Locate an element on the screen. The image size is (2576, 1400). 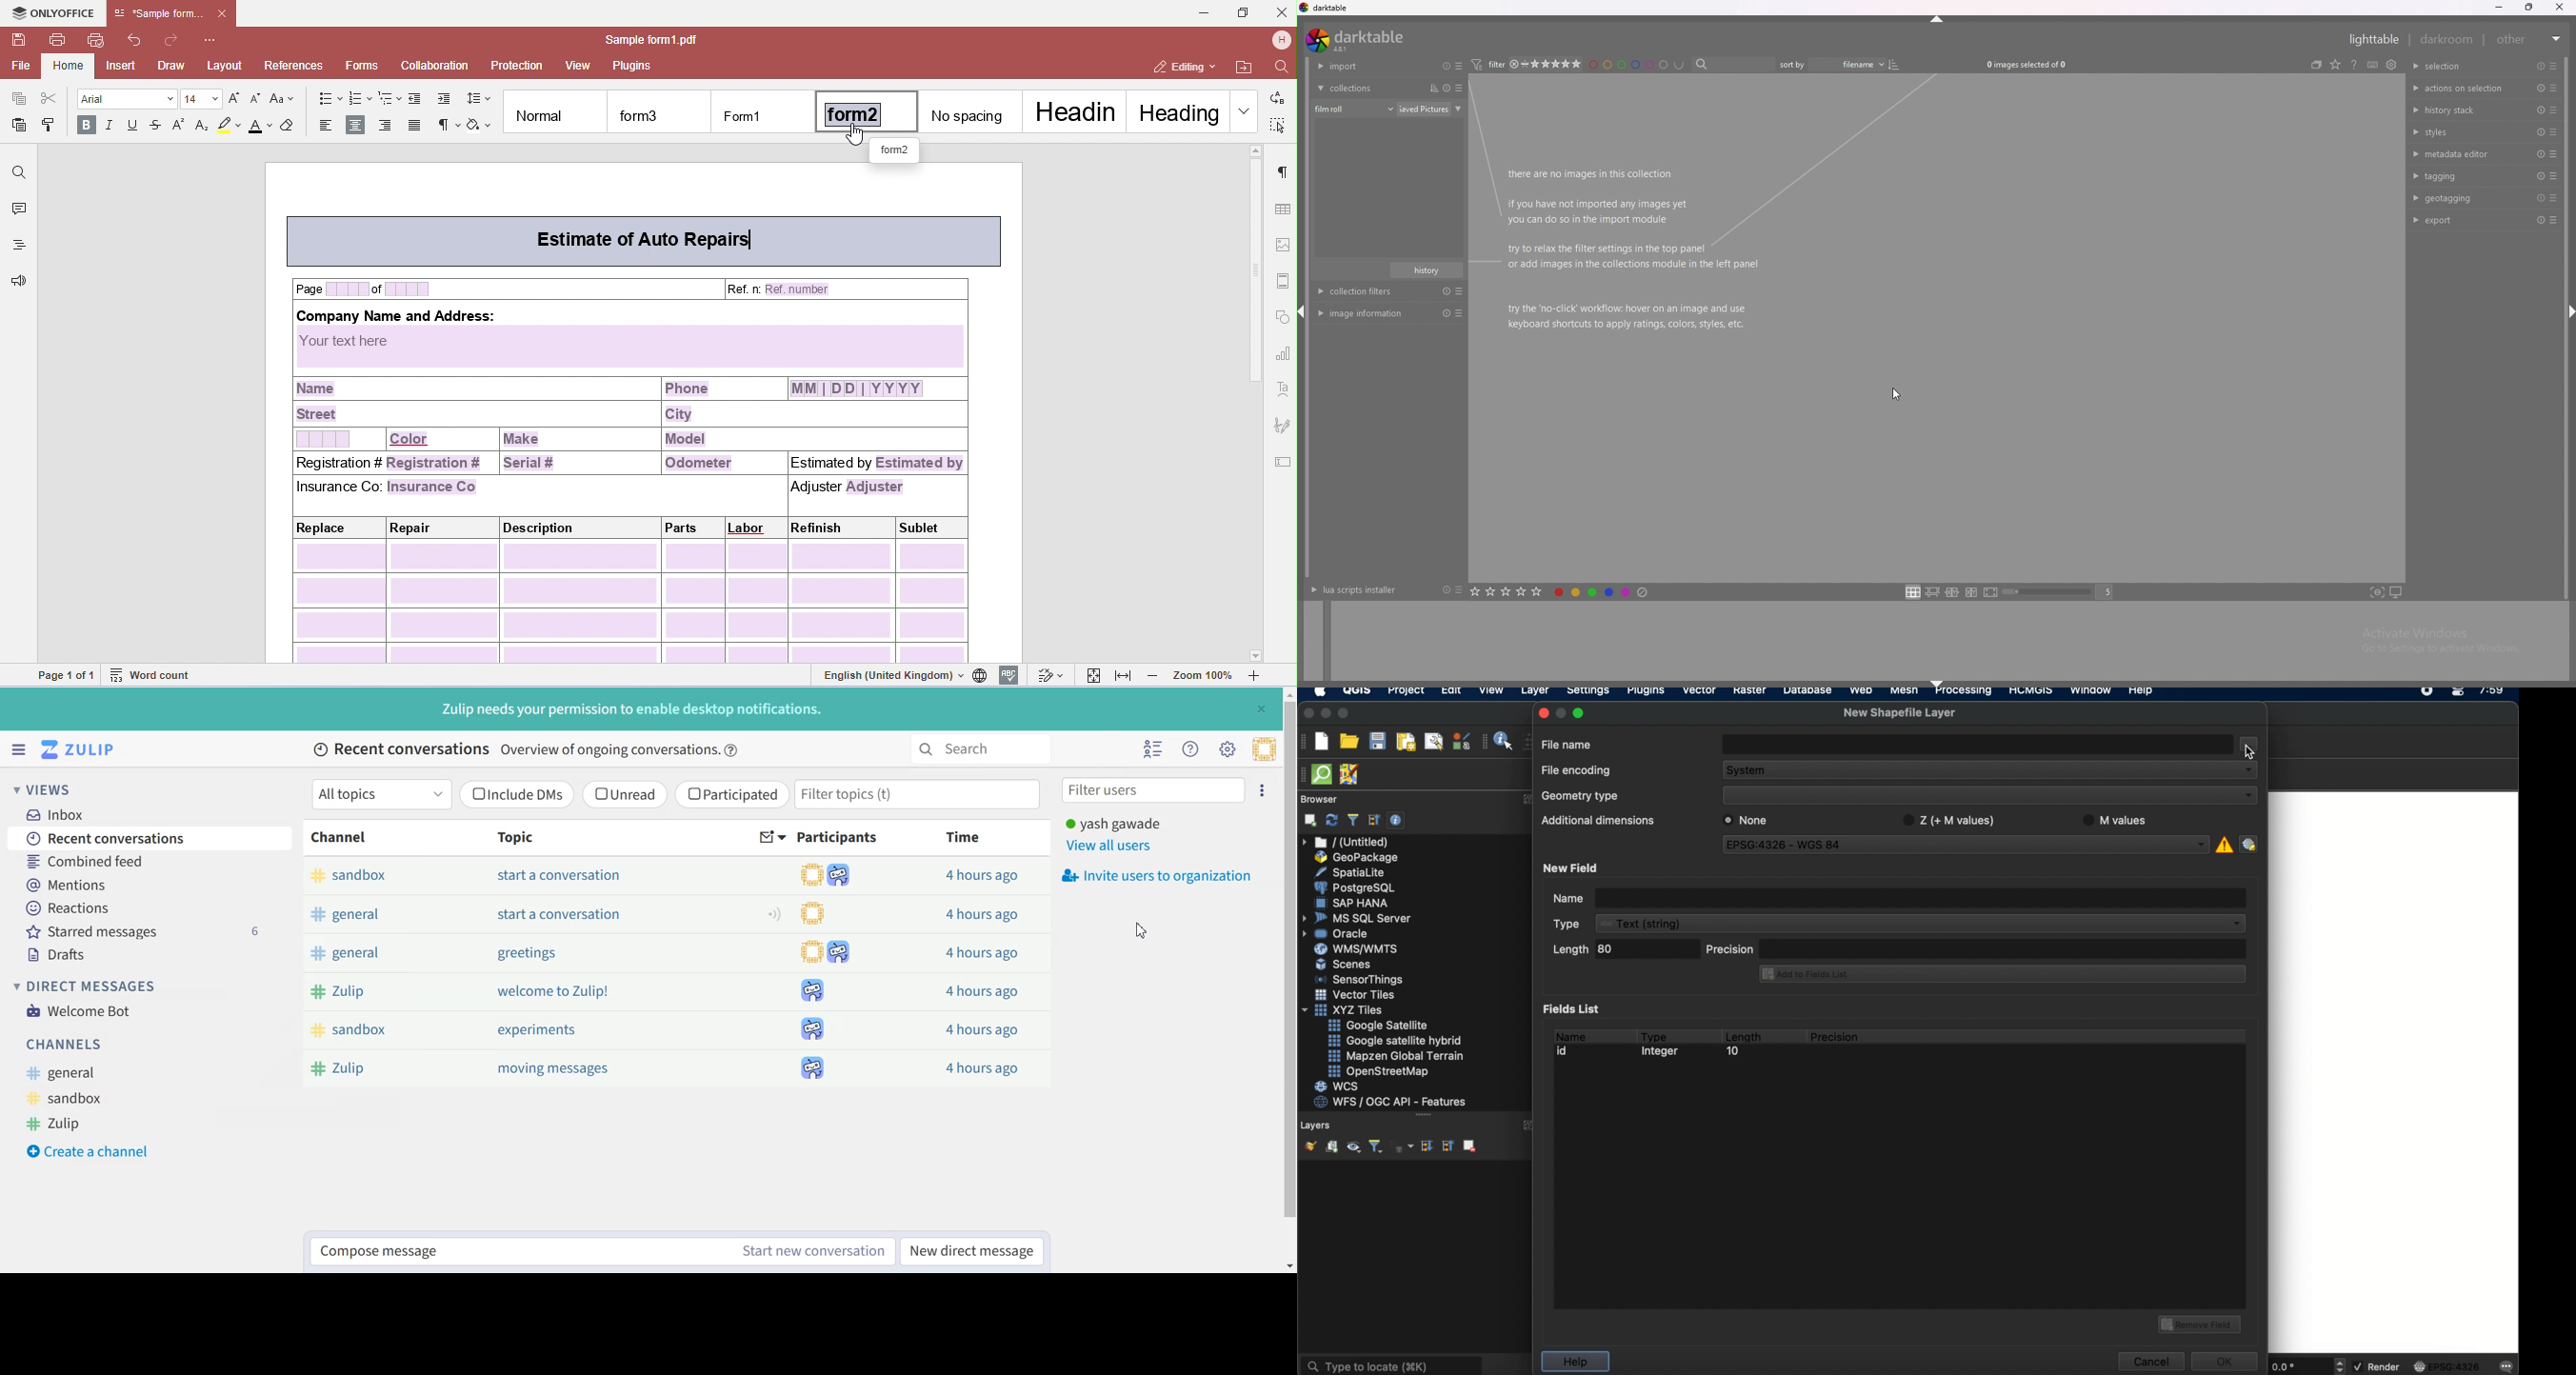
new shaoefile layer is located at coordinates (1900, 713).